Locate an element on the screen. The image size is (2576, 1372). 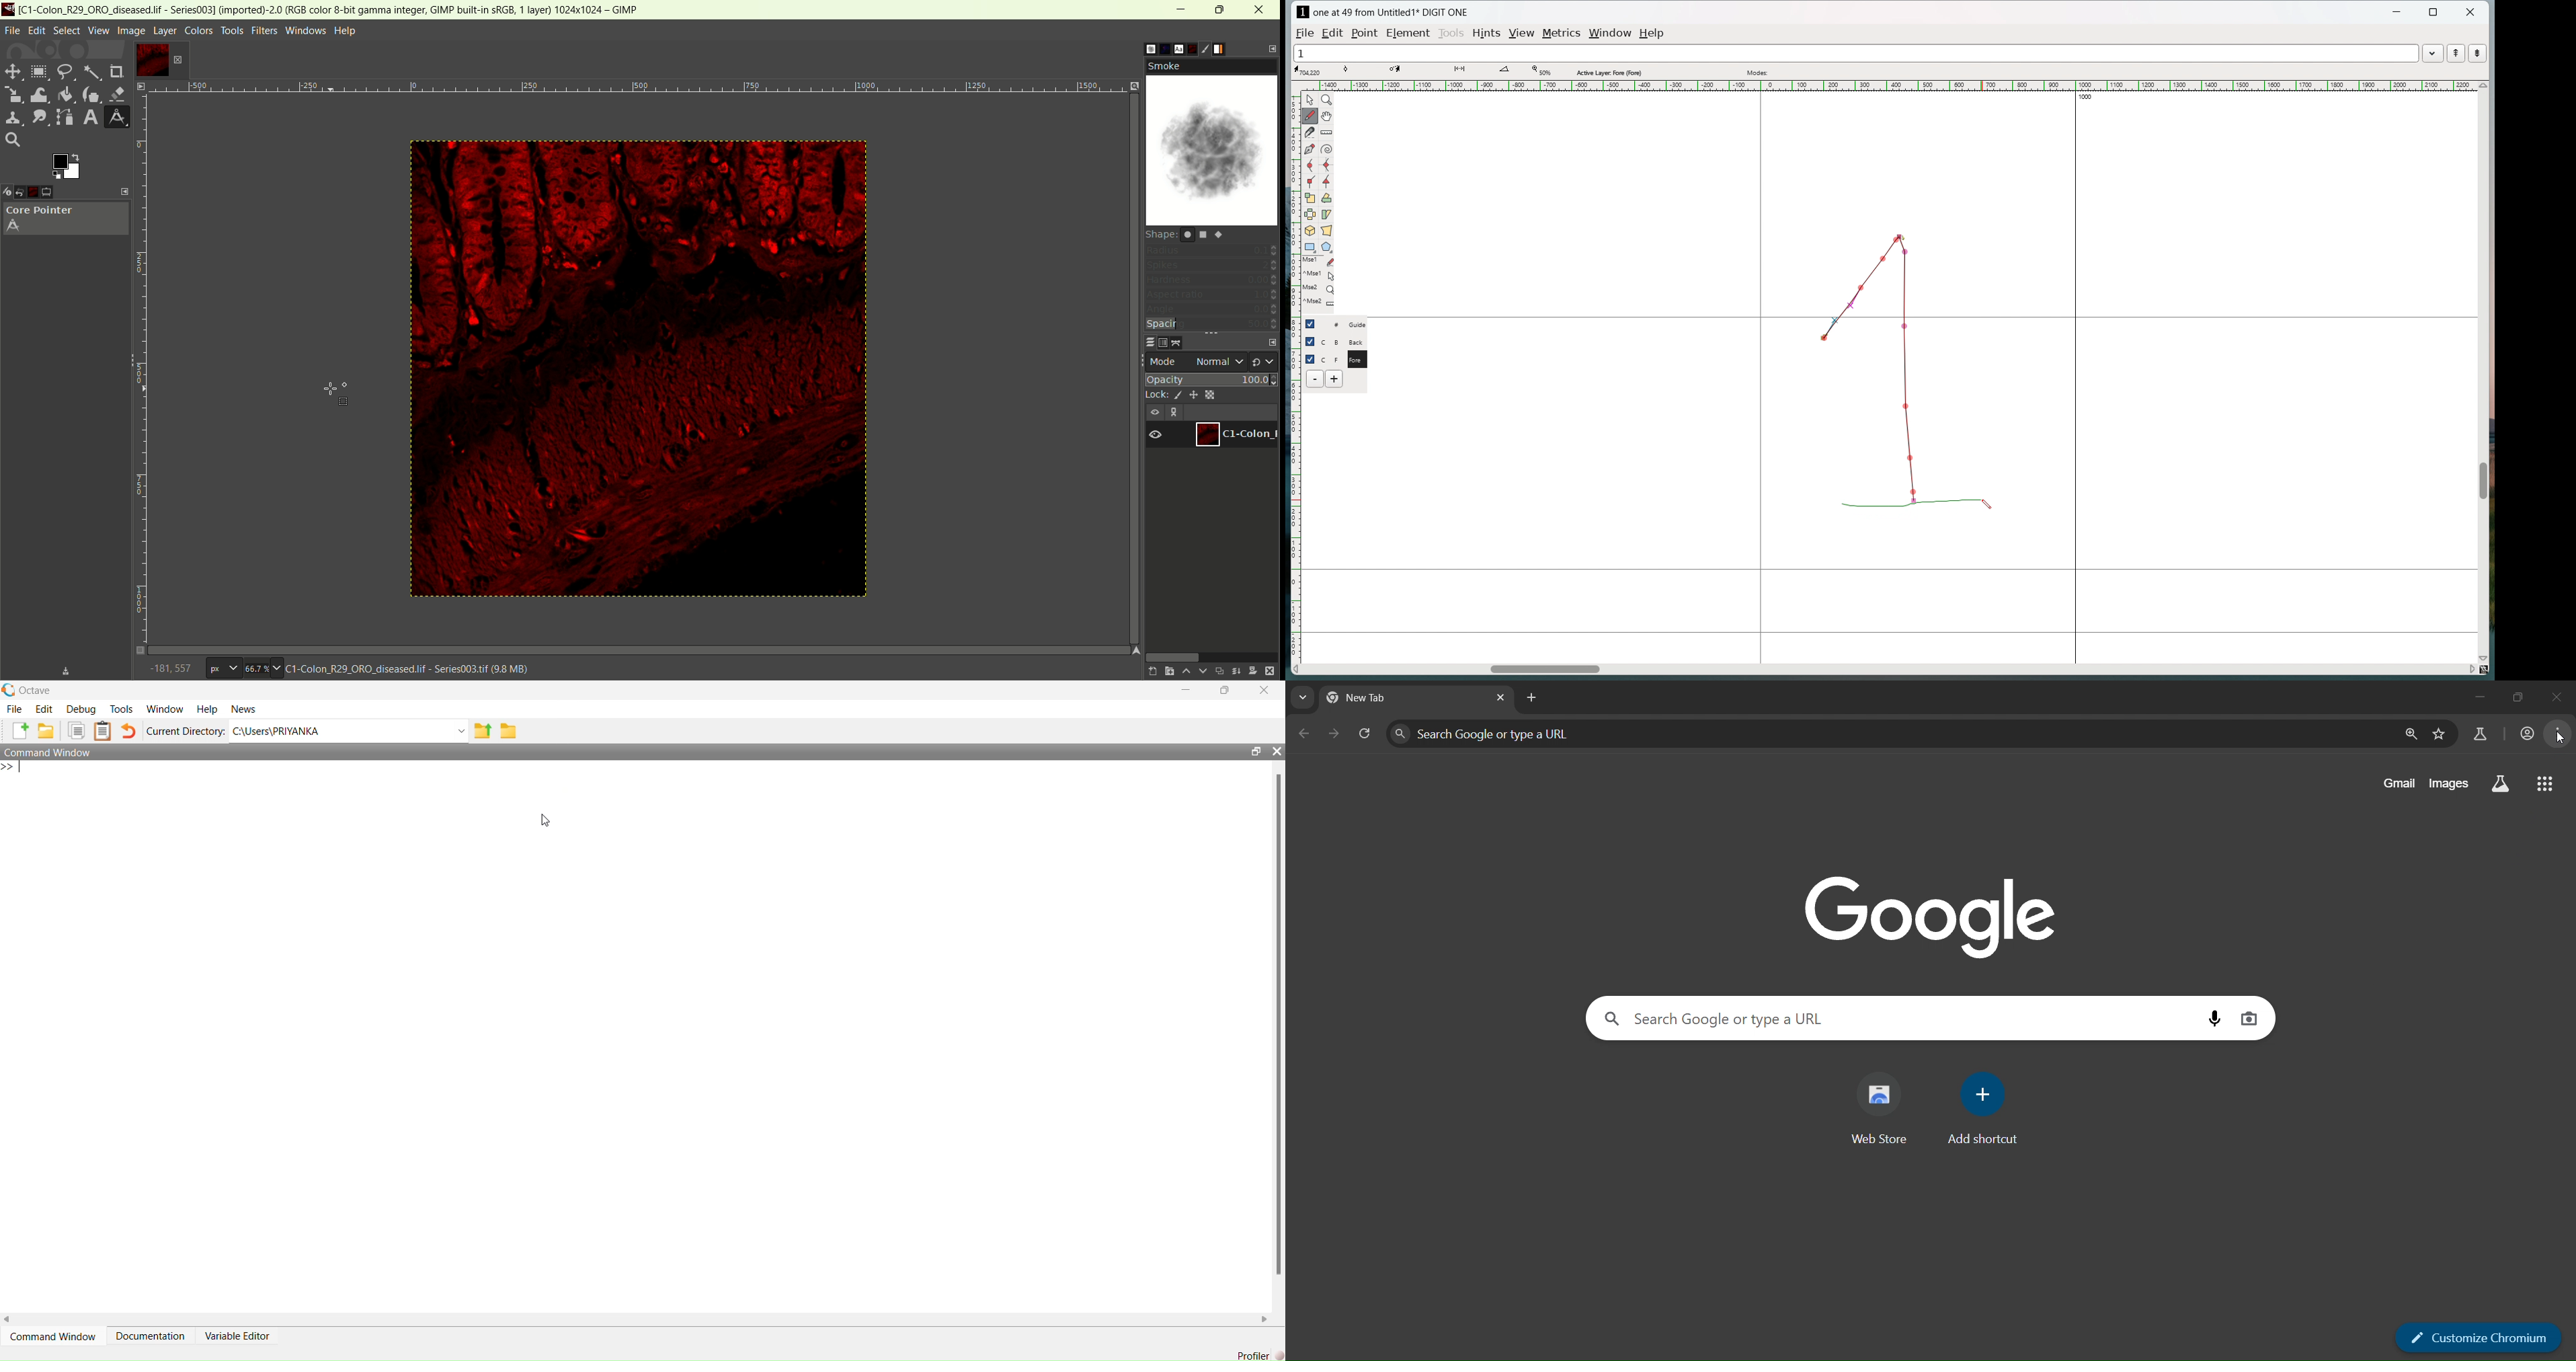
core pointer is located at coordinates (66, 220).